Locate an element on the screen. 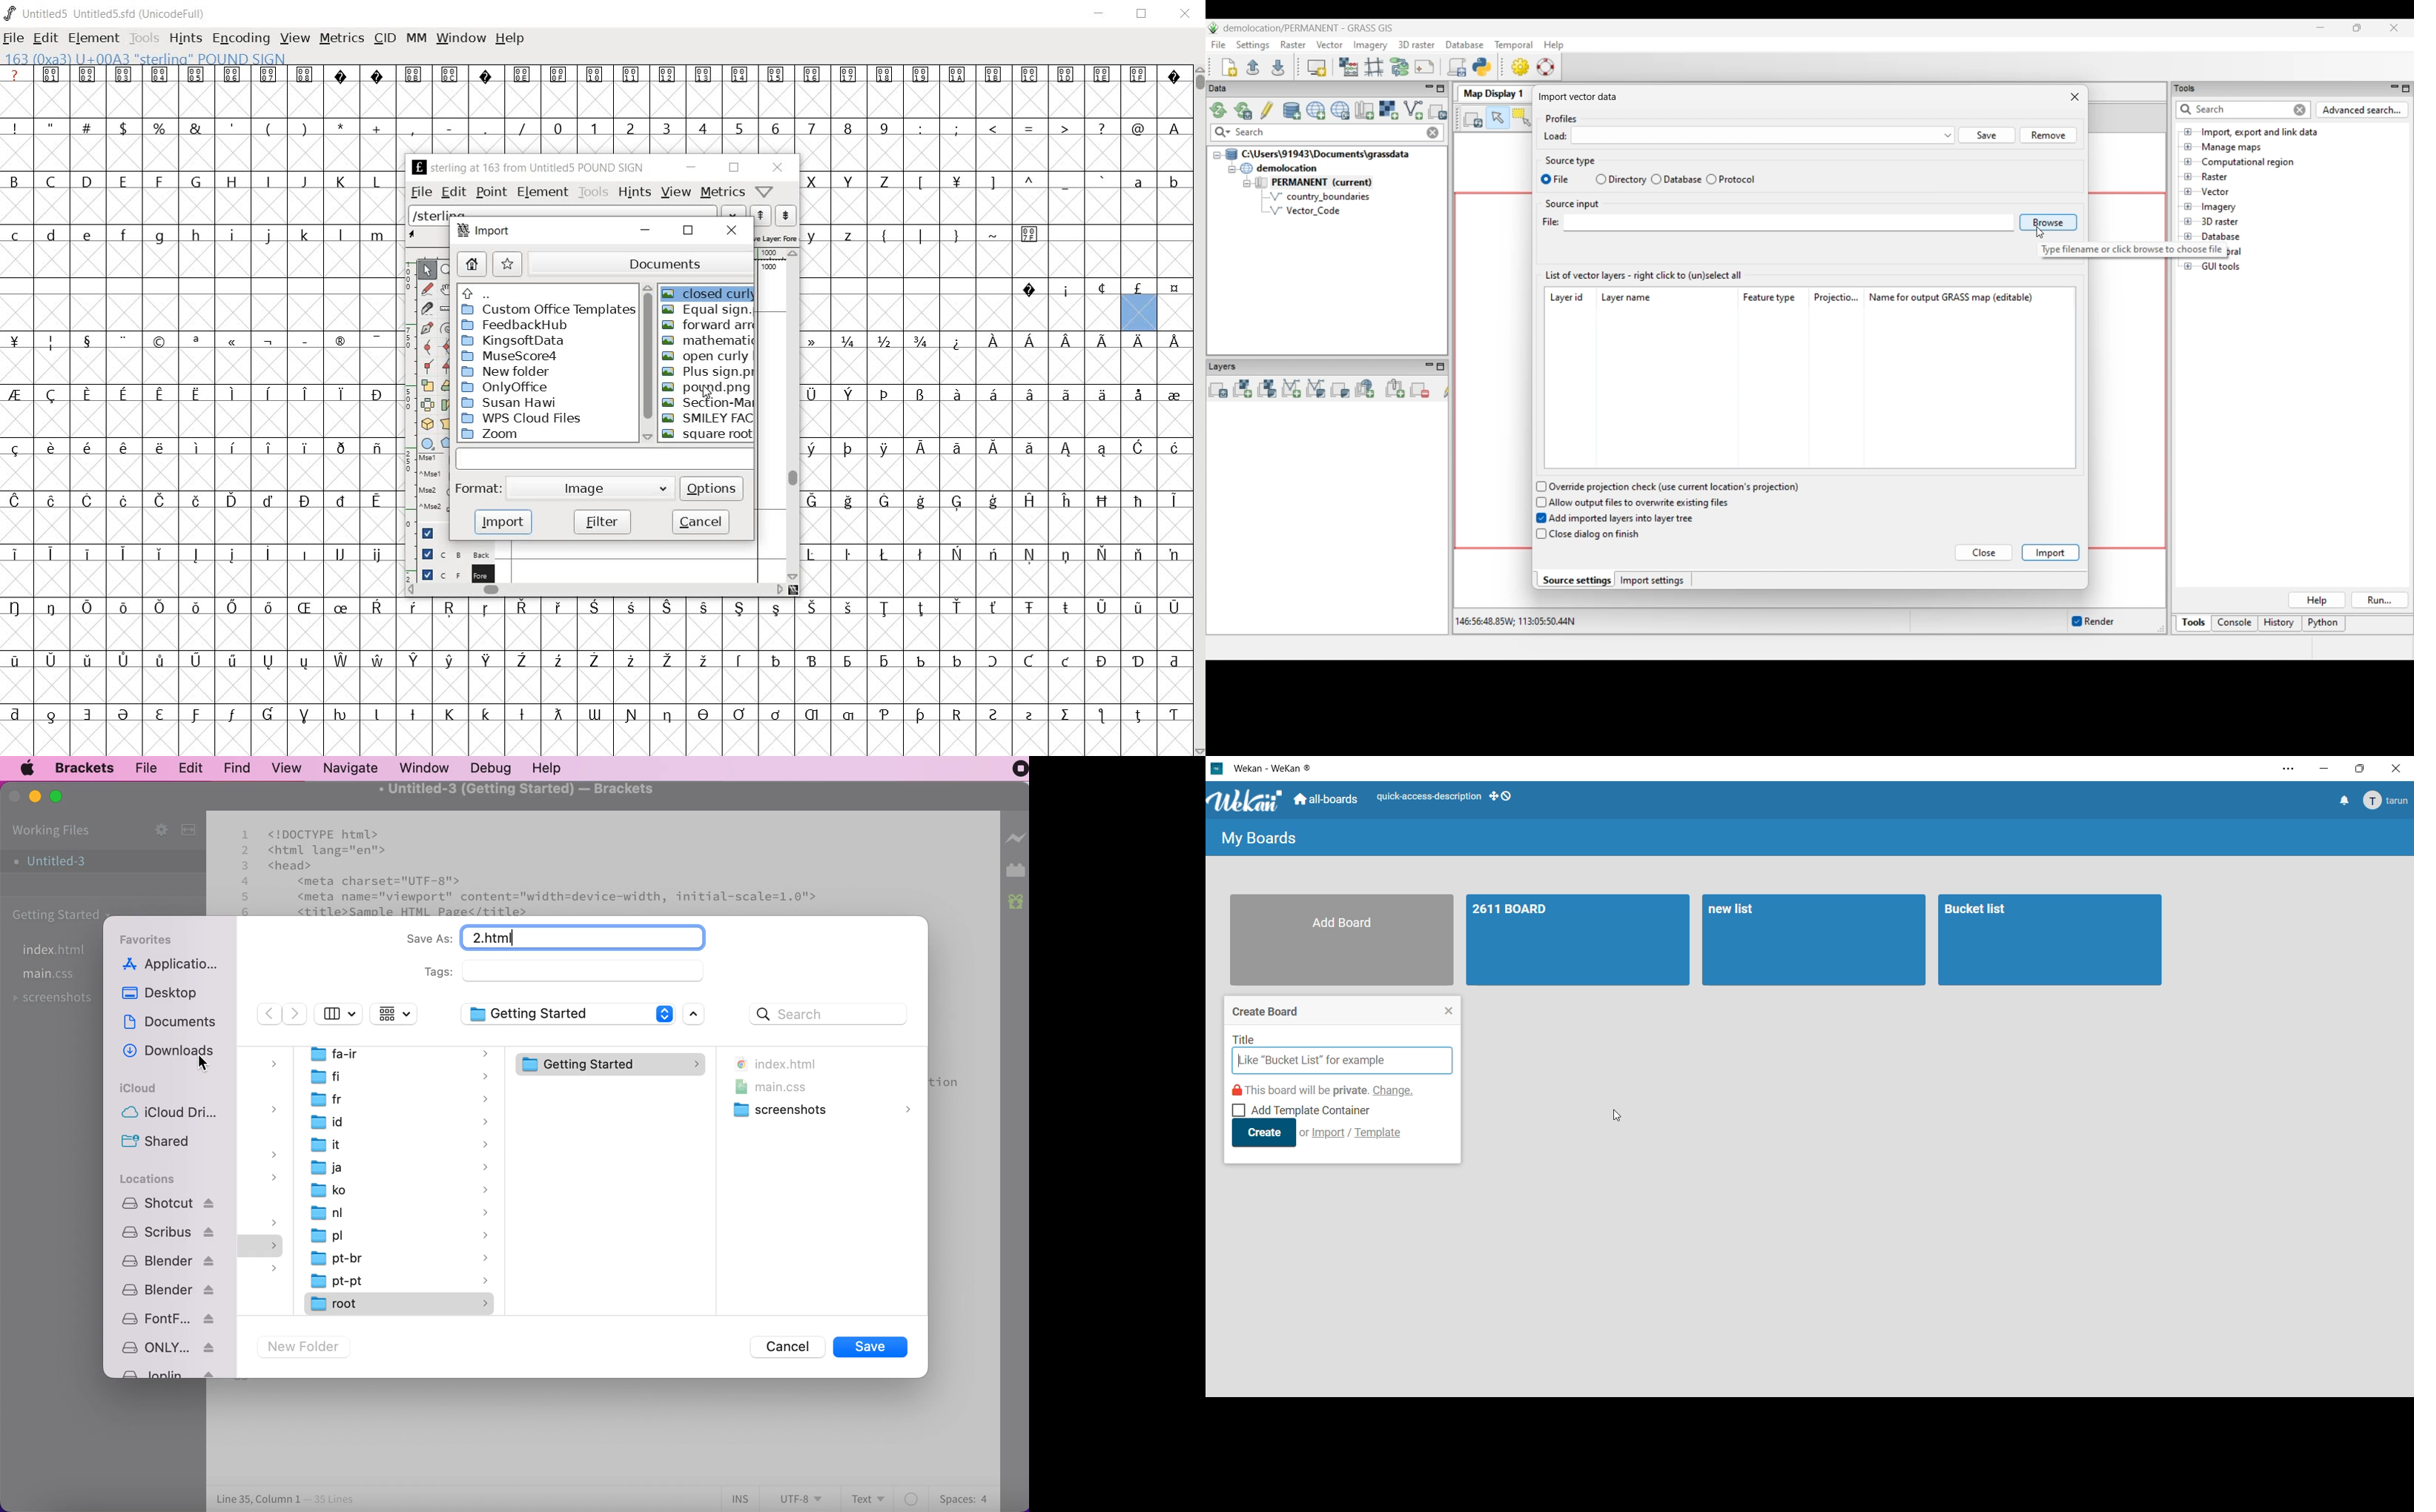 The width and height of the screenshot is (2436, 1512). point is located at coordinates (491, 192).